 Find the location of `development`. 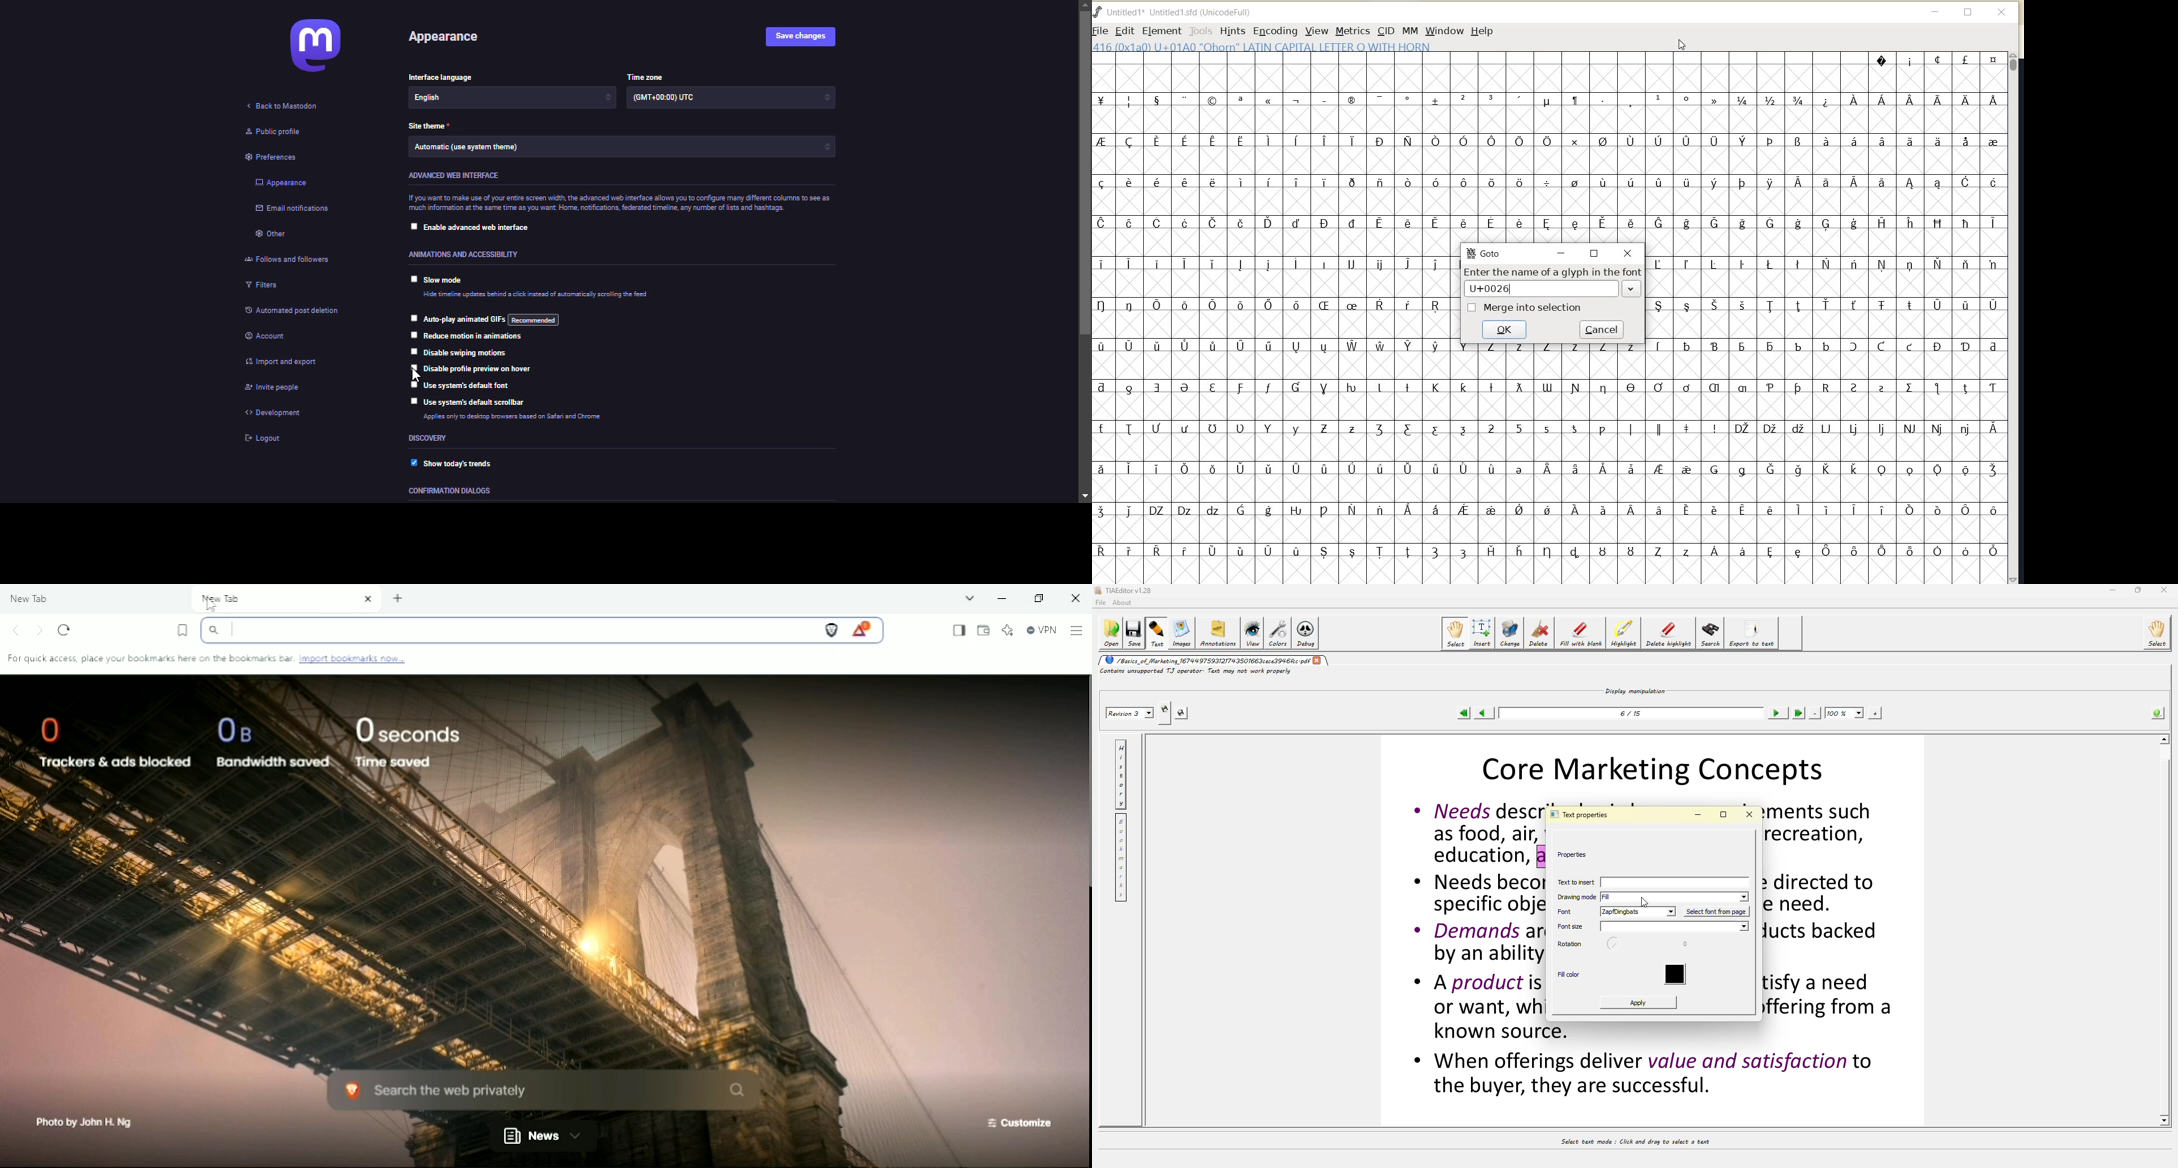

development is located at coordinates (280, 414).